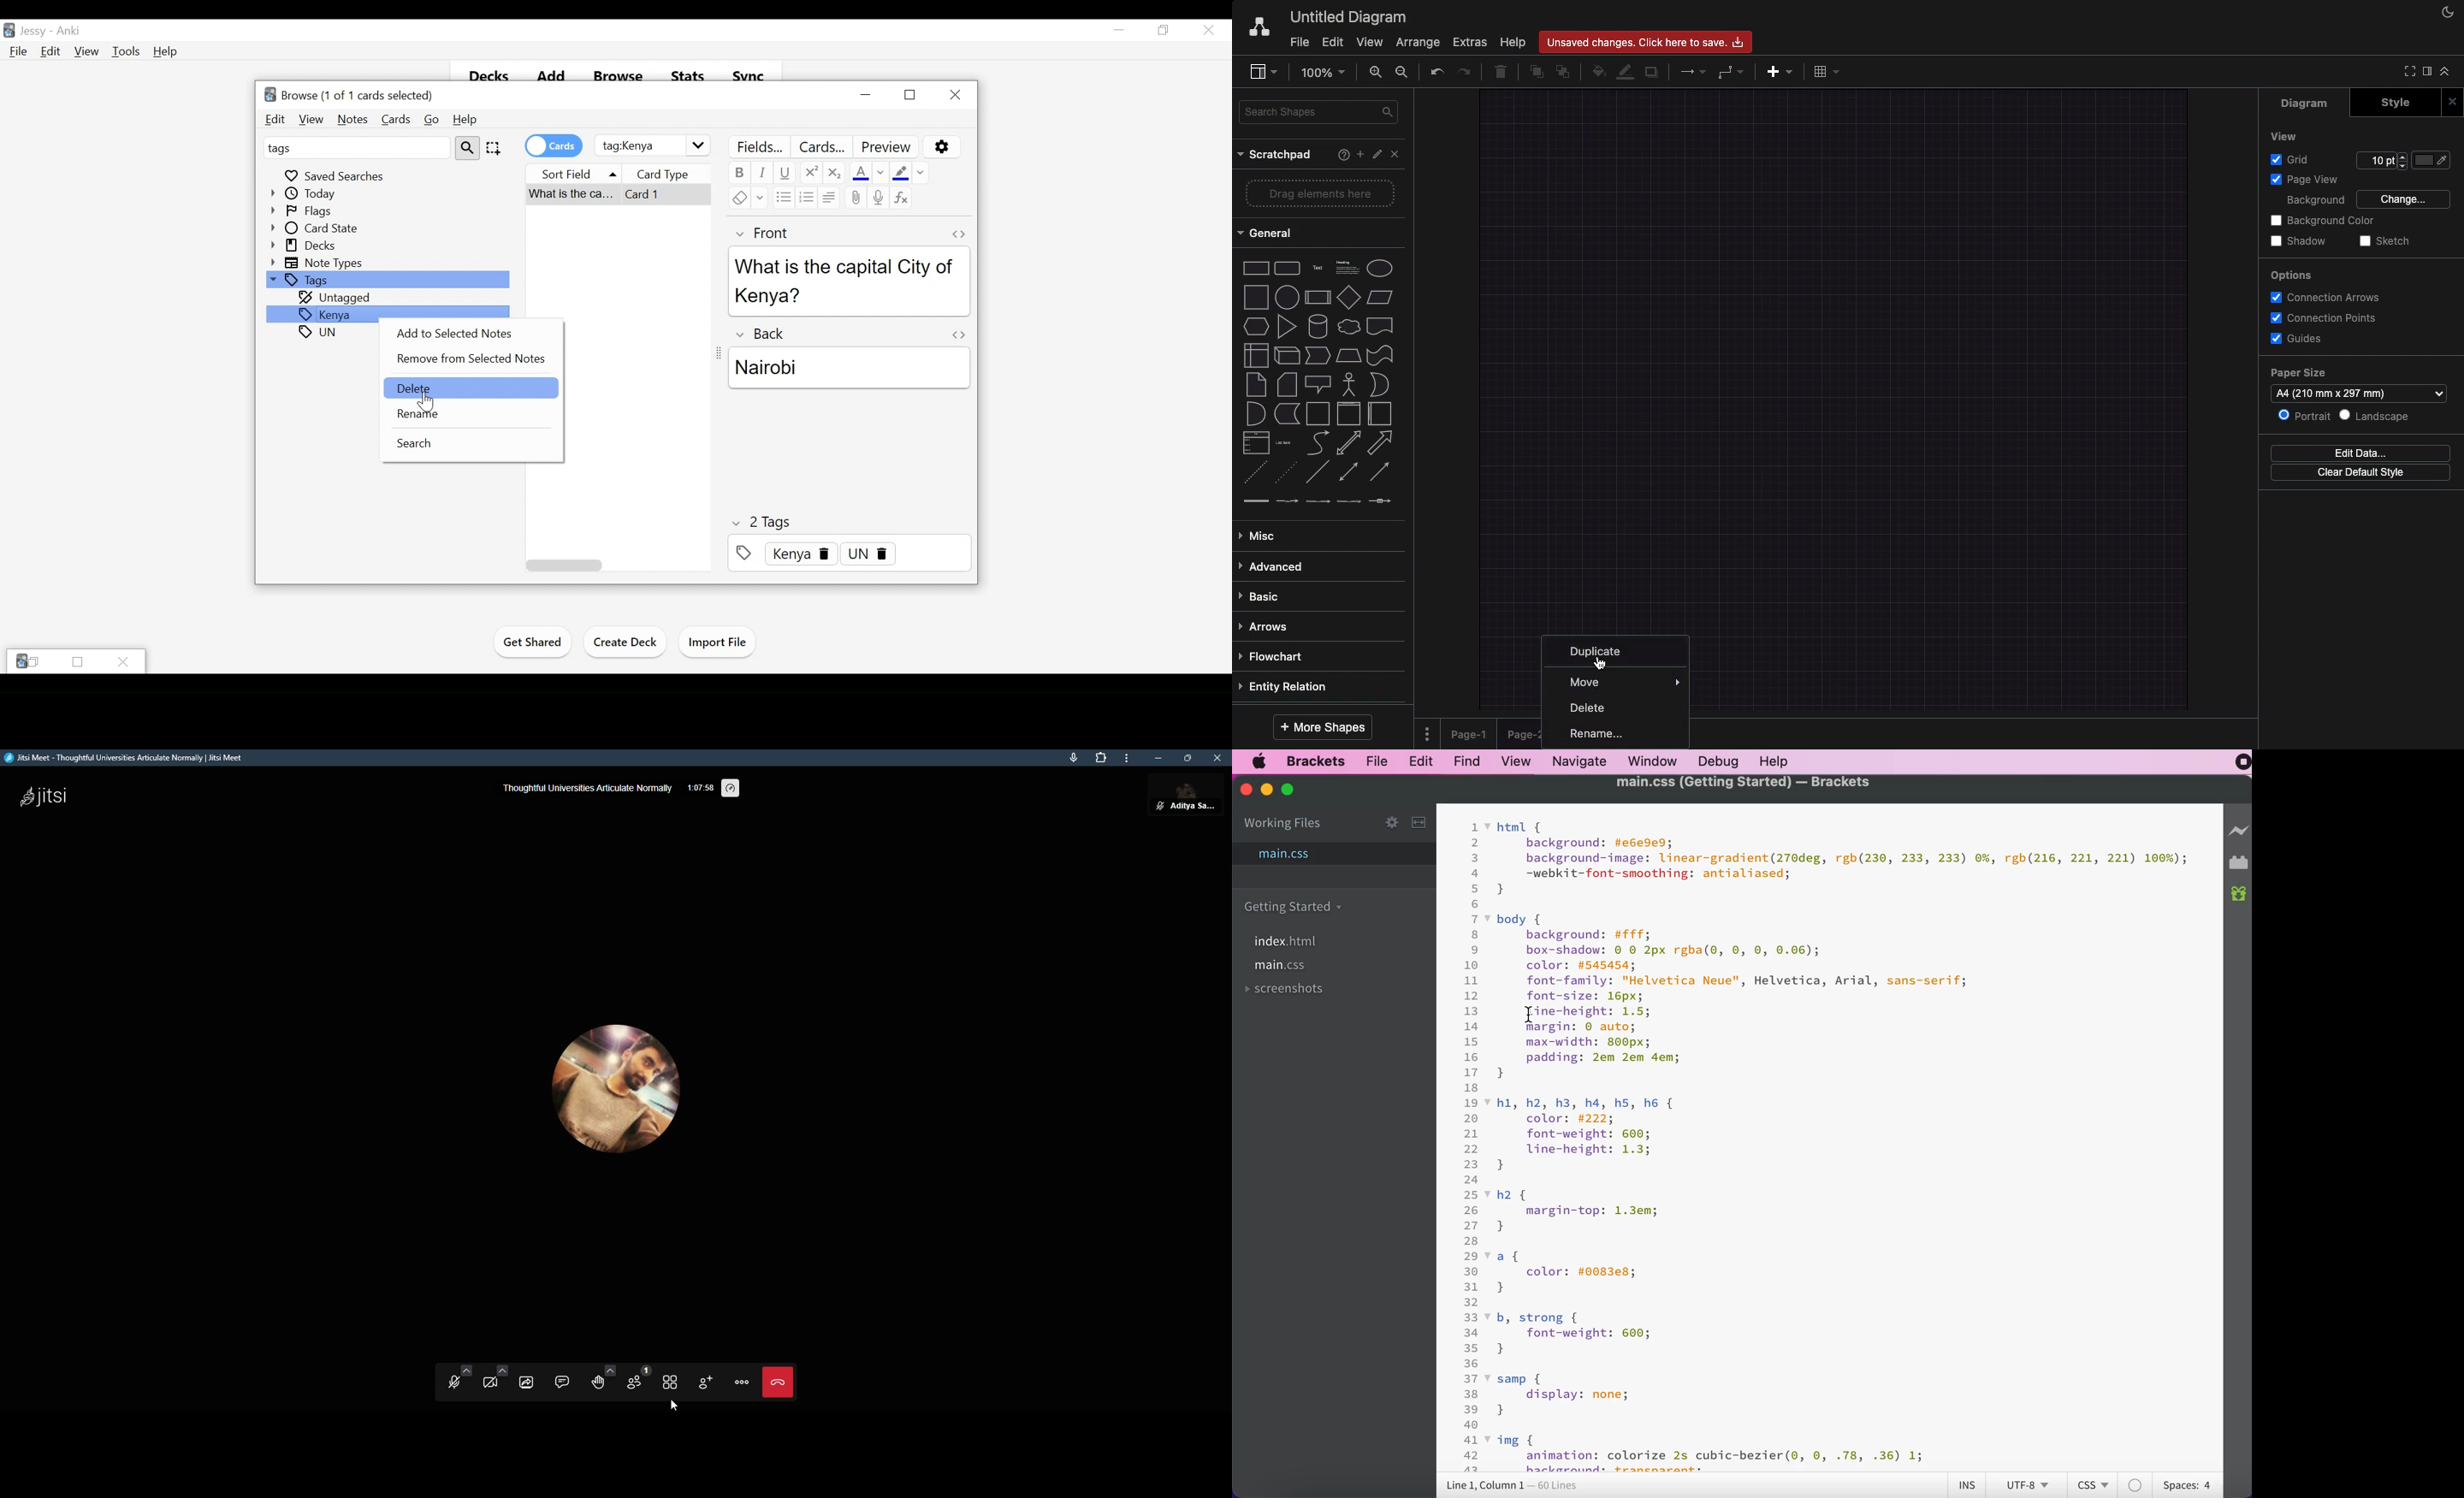 The height and width of the screenshot is (1512, 2464). I want to click on Entity relation, so click(1285, 689).